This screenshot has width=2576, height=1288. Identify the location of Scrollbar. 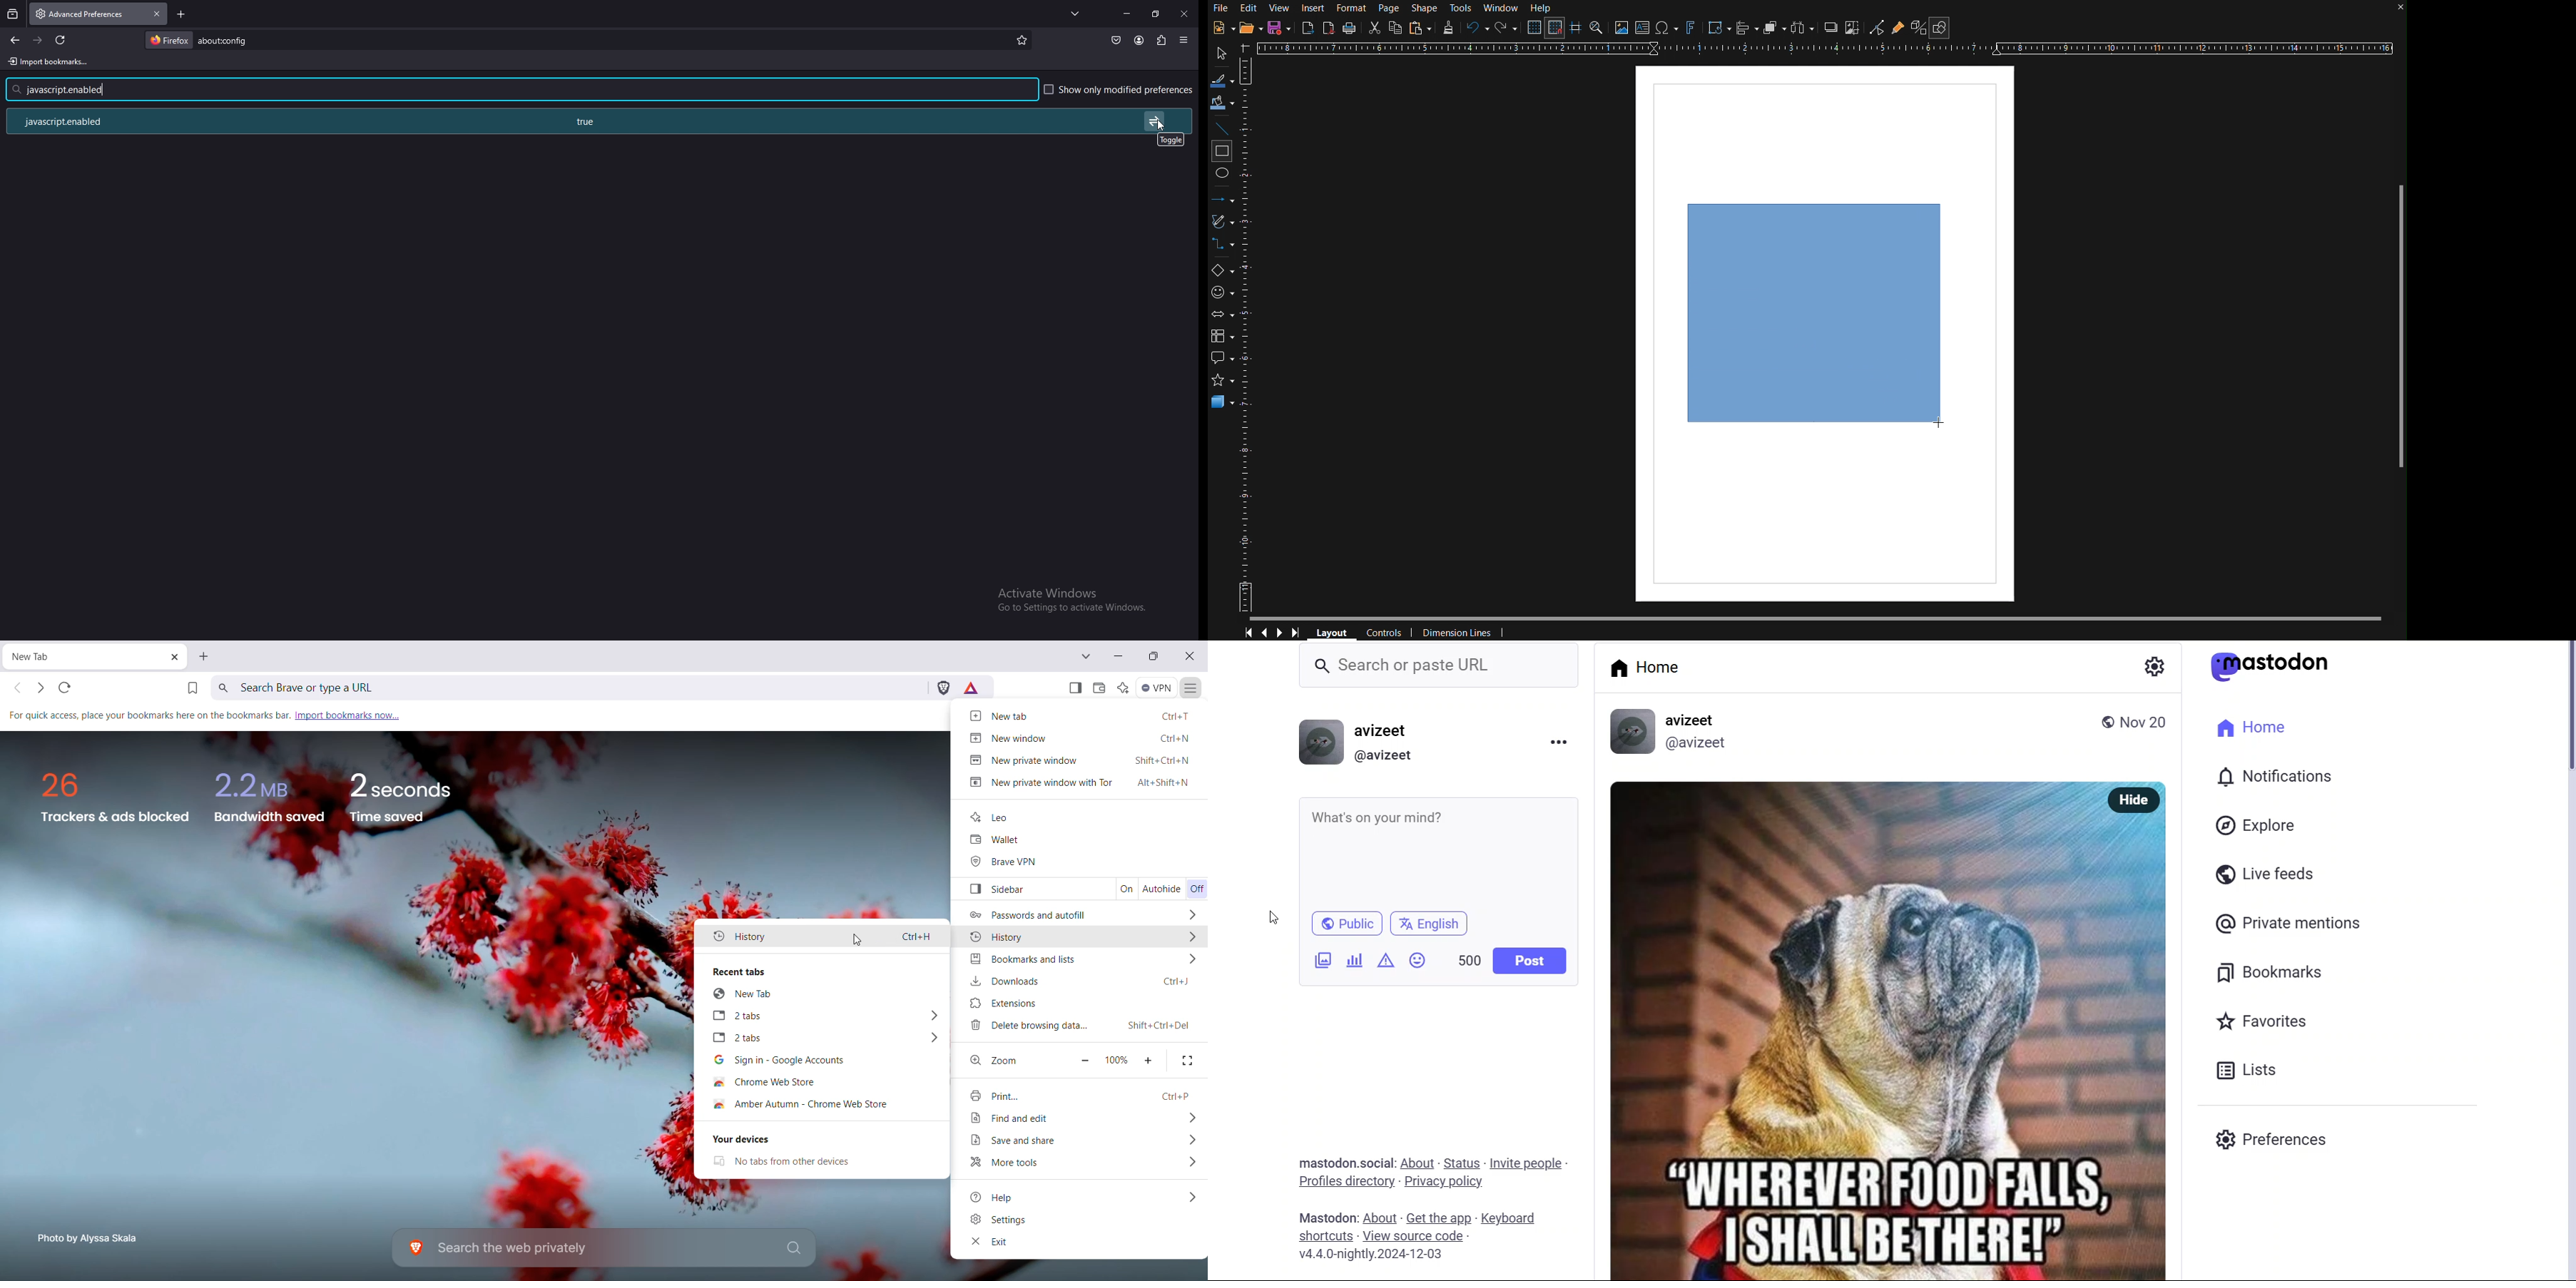
(1826, 619).